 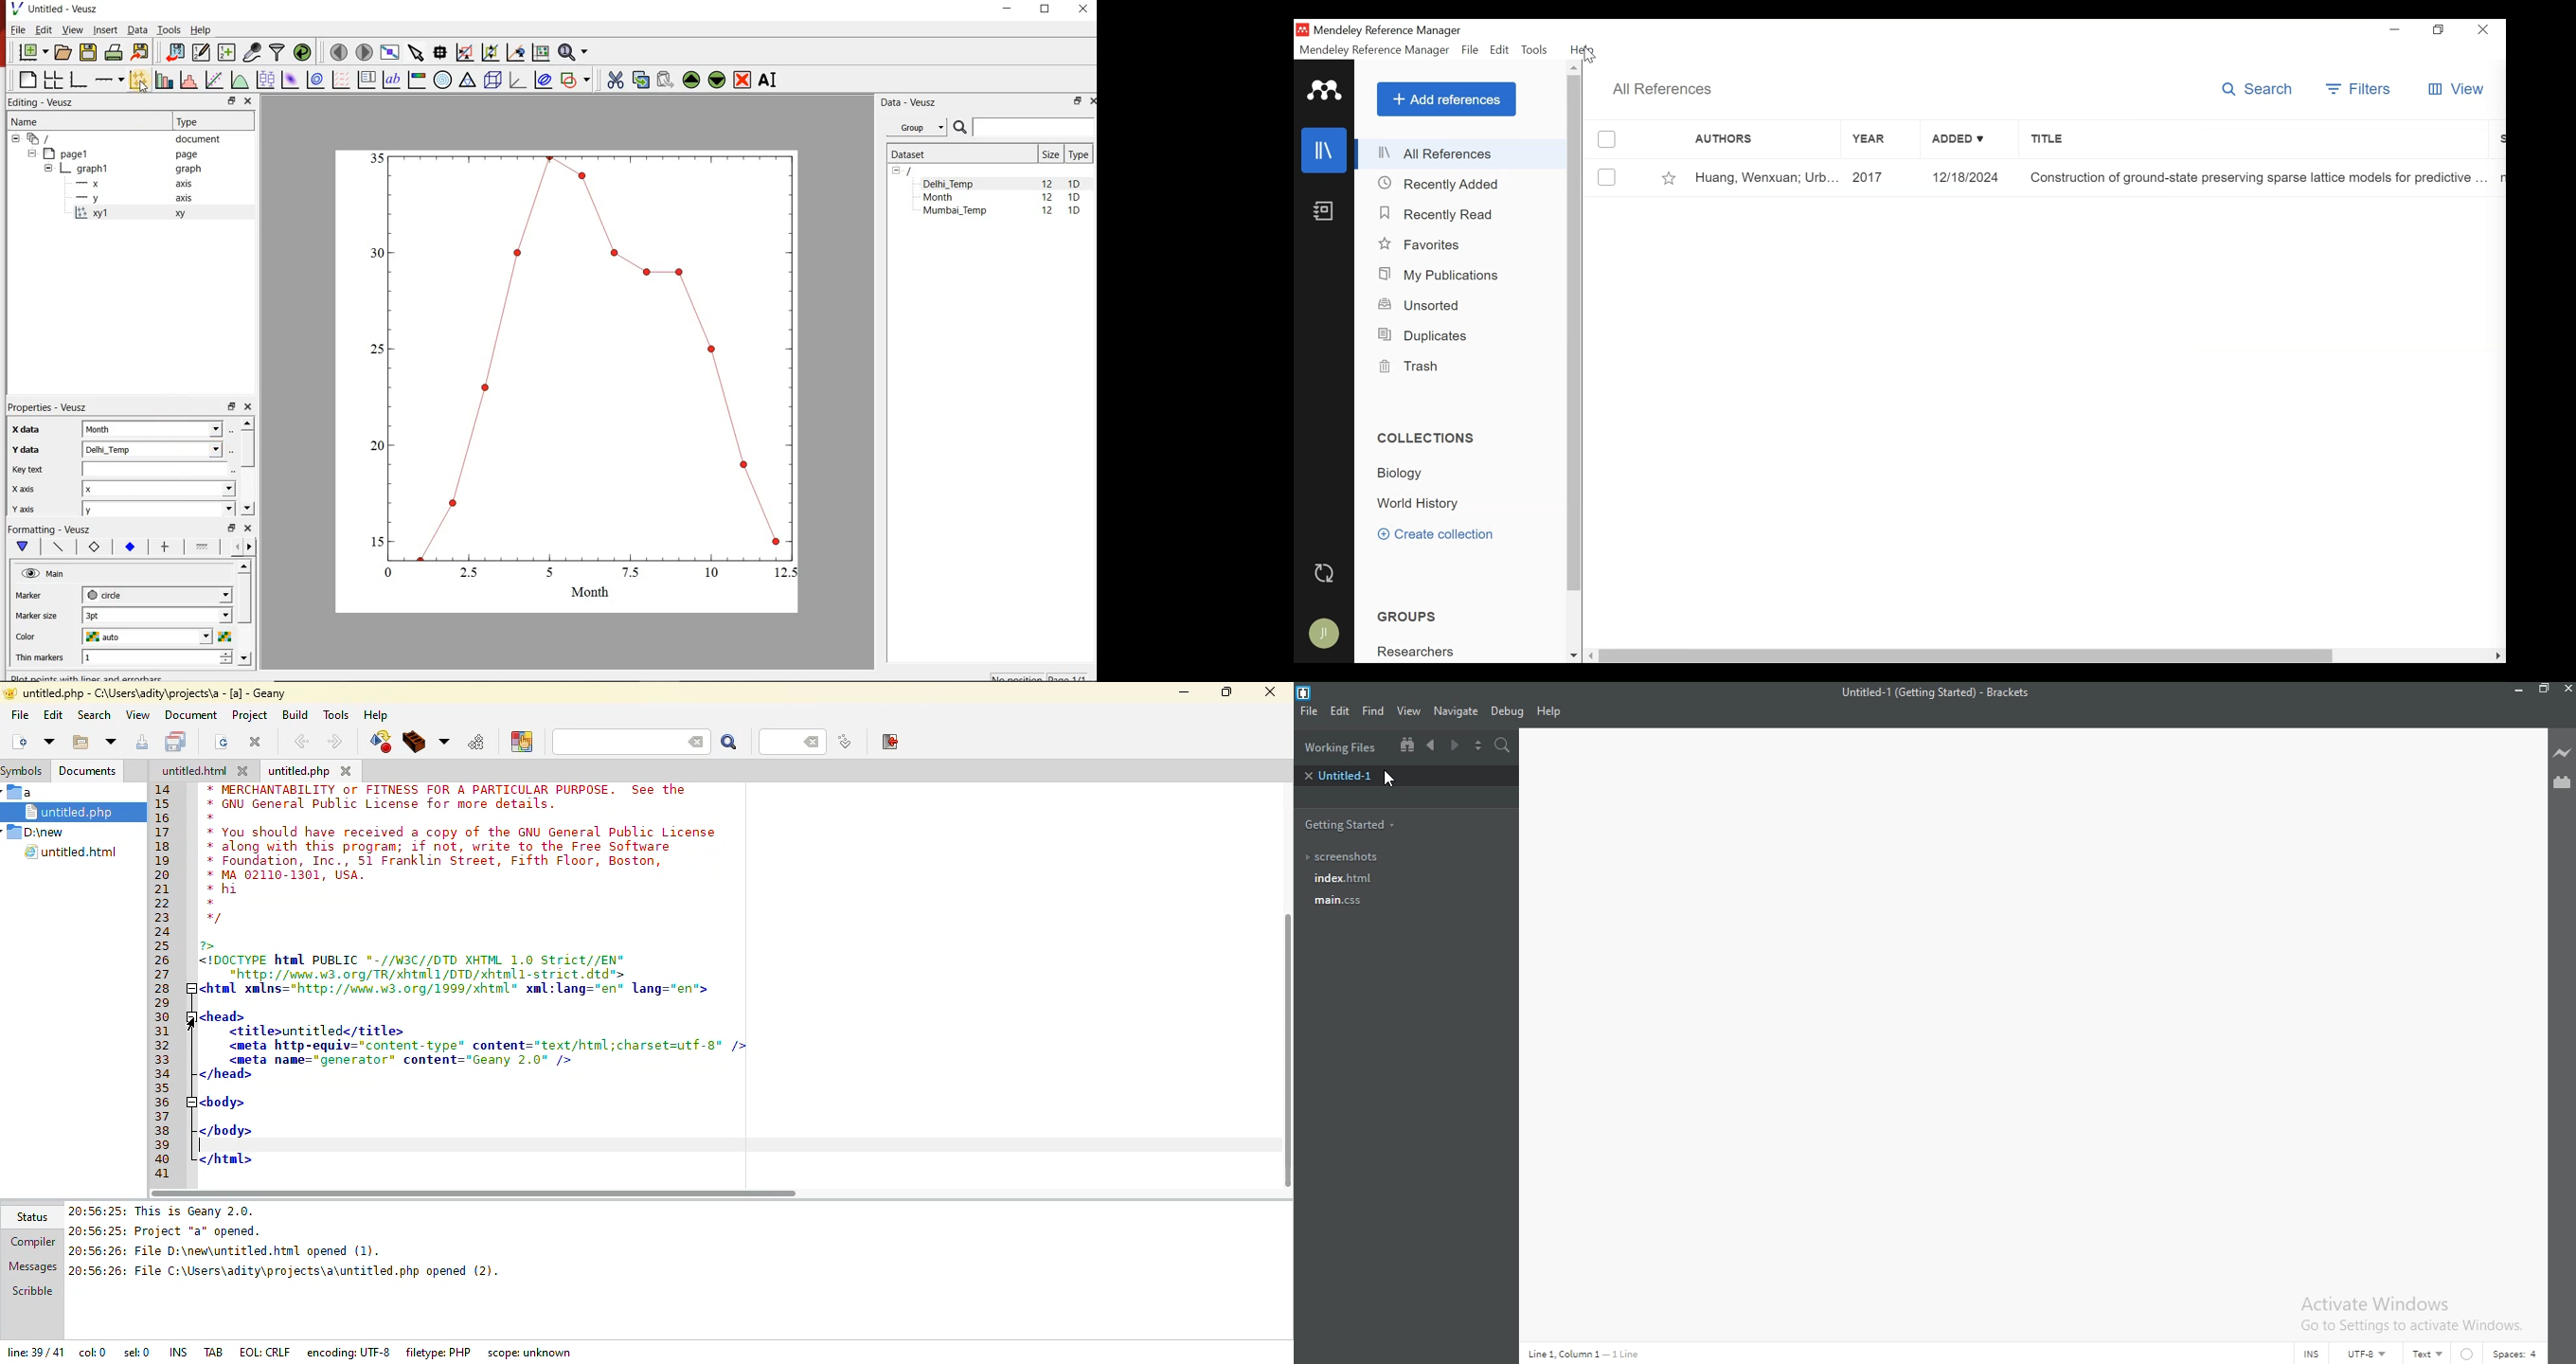 What do you see at coordinates (491, 1050) in the screenshot?
I see `?><IDOCTYPE html PUBLIC "-//W3C//DTD XHTML 1.0 Strict//EN"http:/ vn. w3org/TR/xhtal1/DTD/ahtali-strict dtd"<html xmlns="http://wai.w3.0rg/1999/xhtnl" xal:lang="en" lang="en"><head><titlesuntitlede/title><meta http-equiv="content-type" content="text/html;charset=utf-8* /><meta name="generator content="Geany 2.0" /></head><body></html>` at bounding box center [491, 1050].